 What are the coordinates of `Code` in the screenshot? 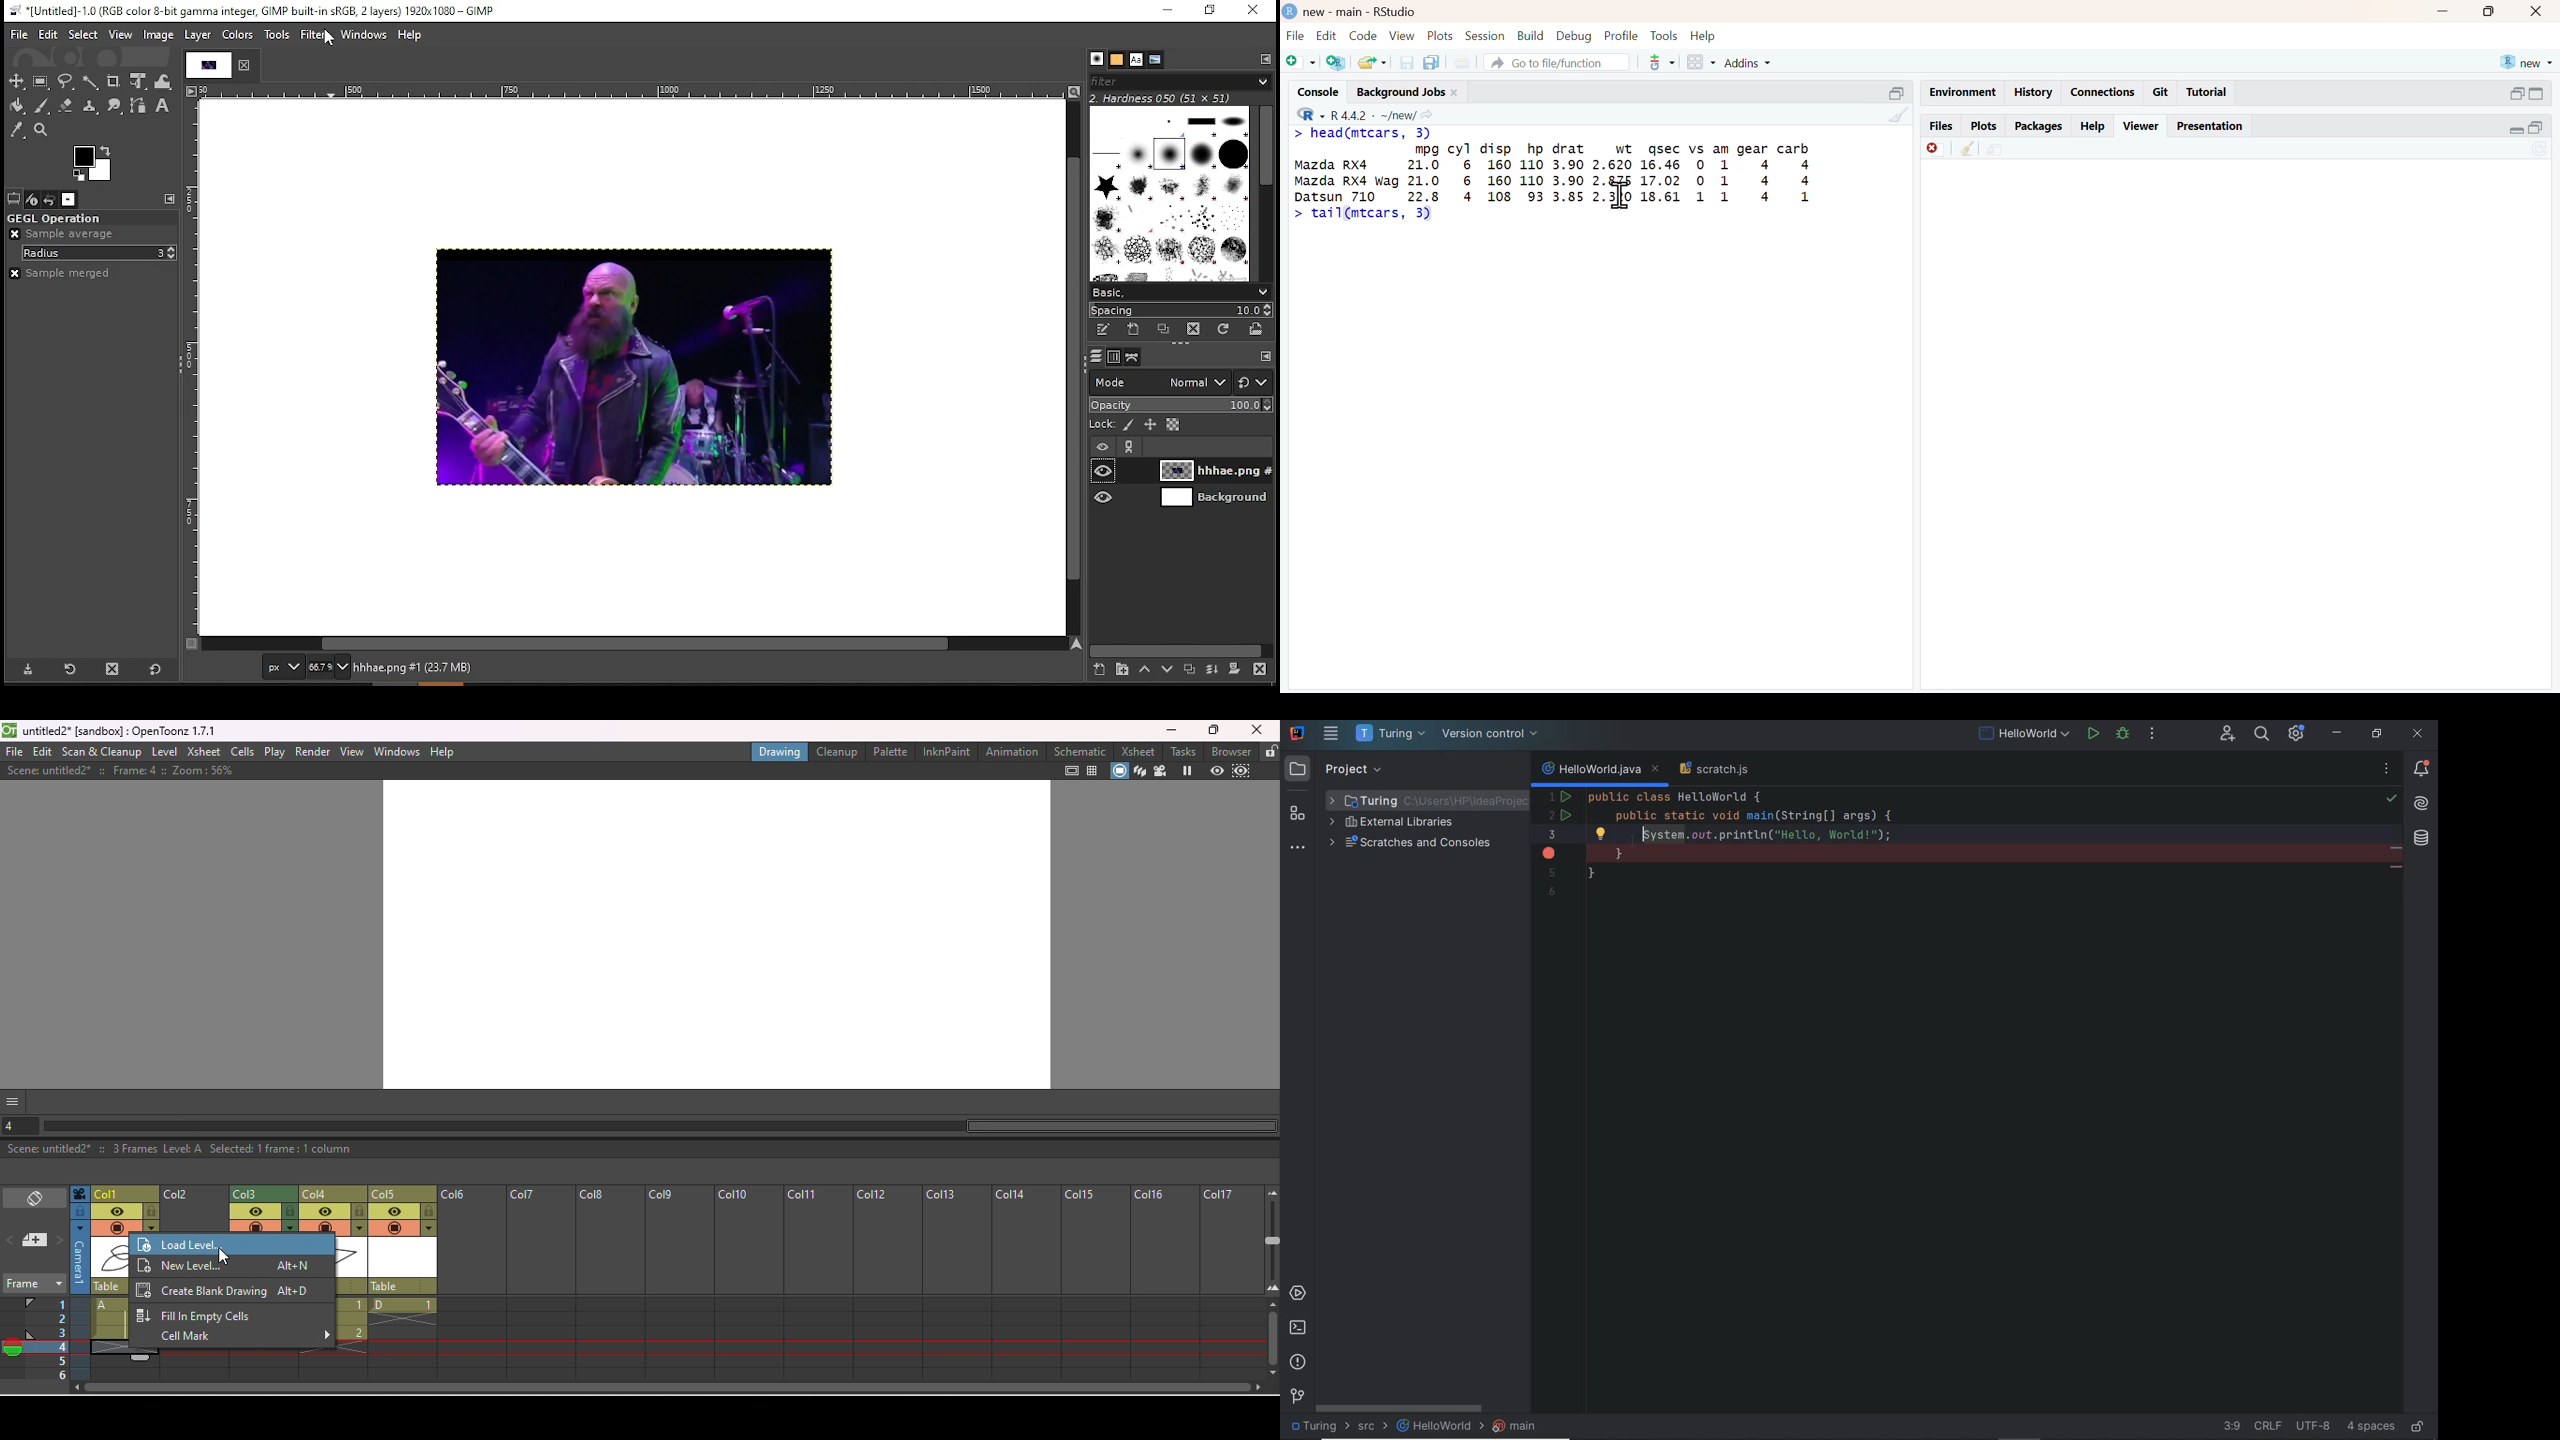 It's located at (1361, 35).